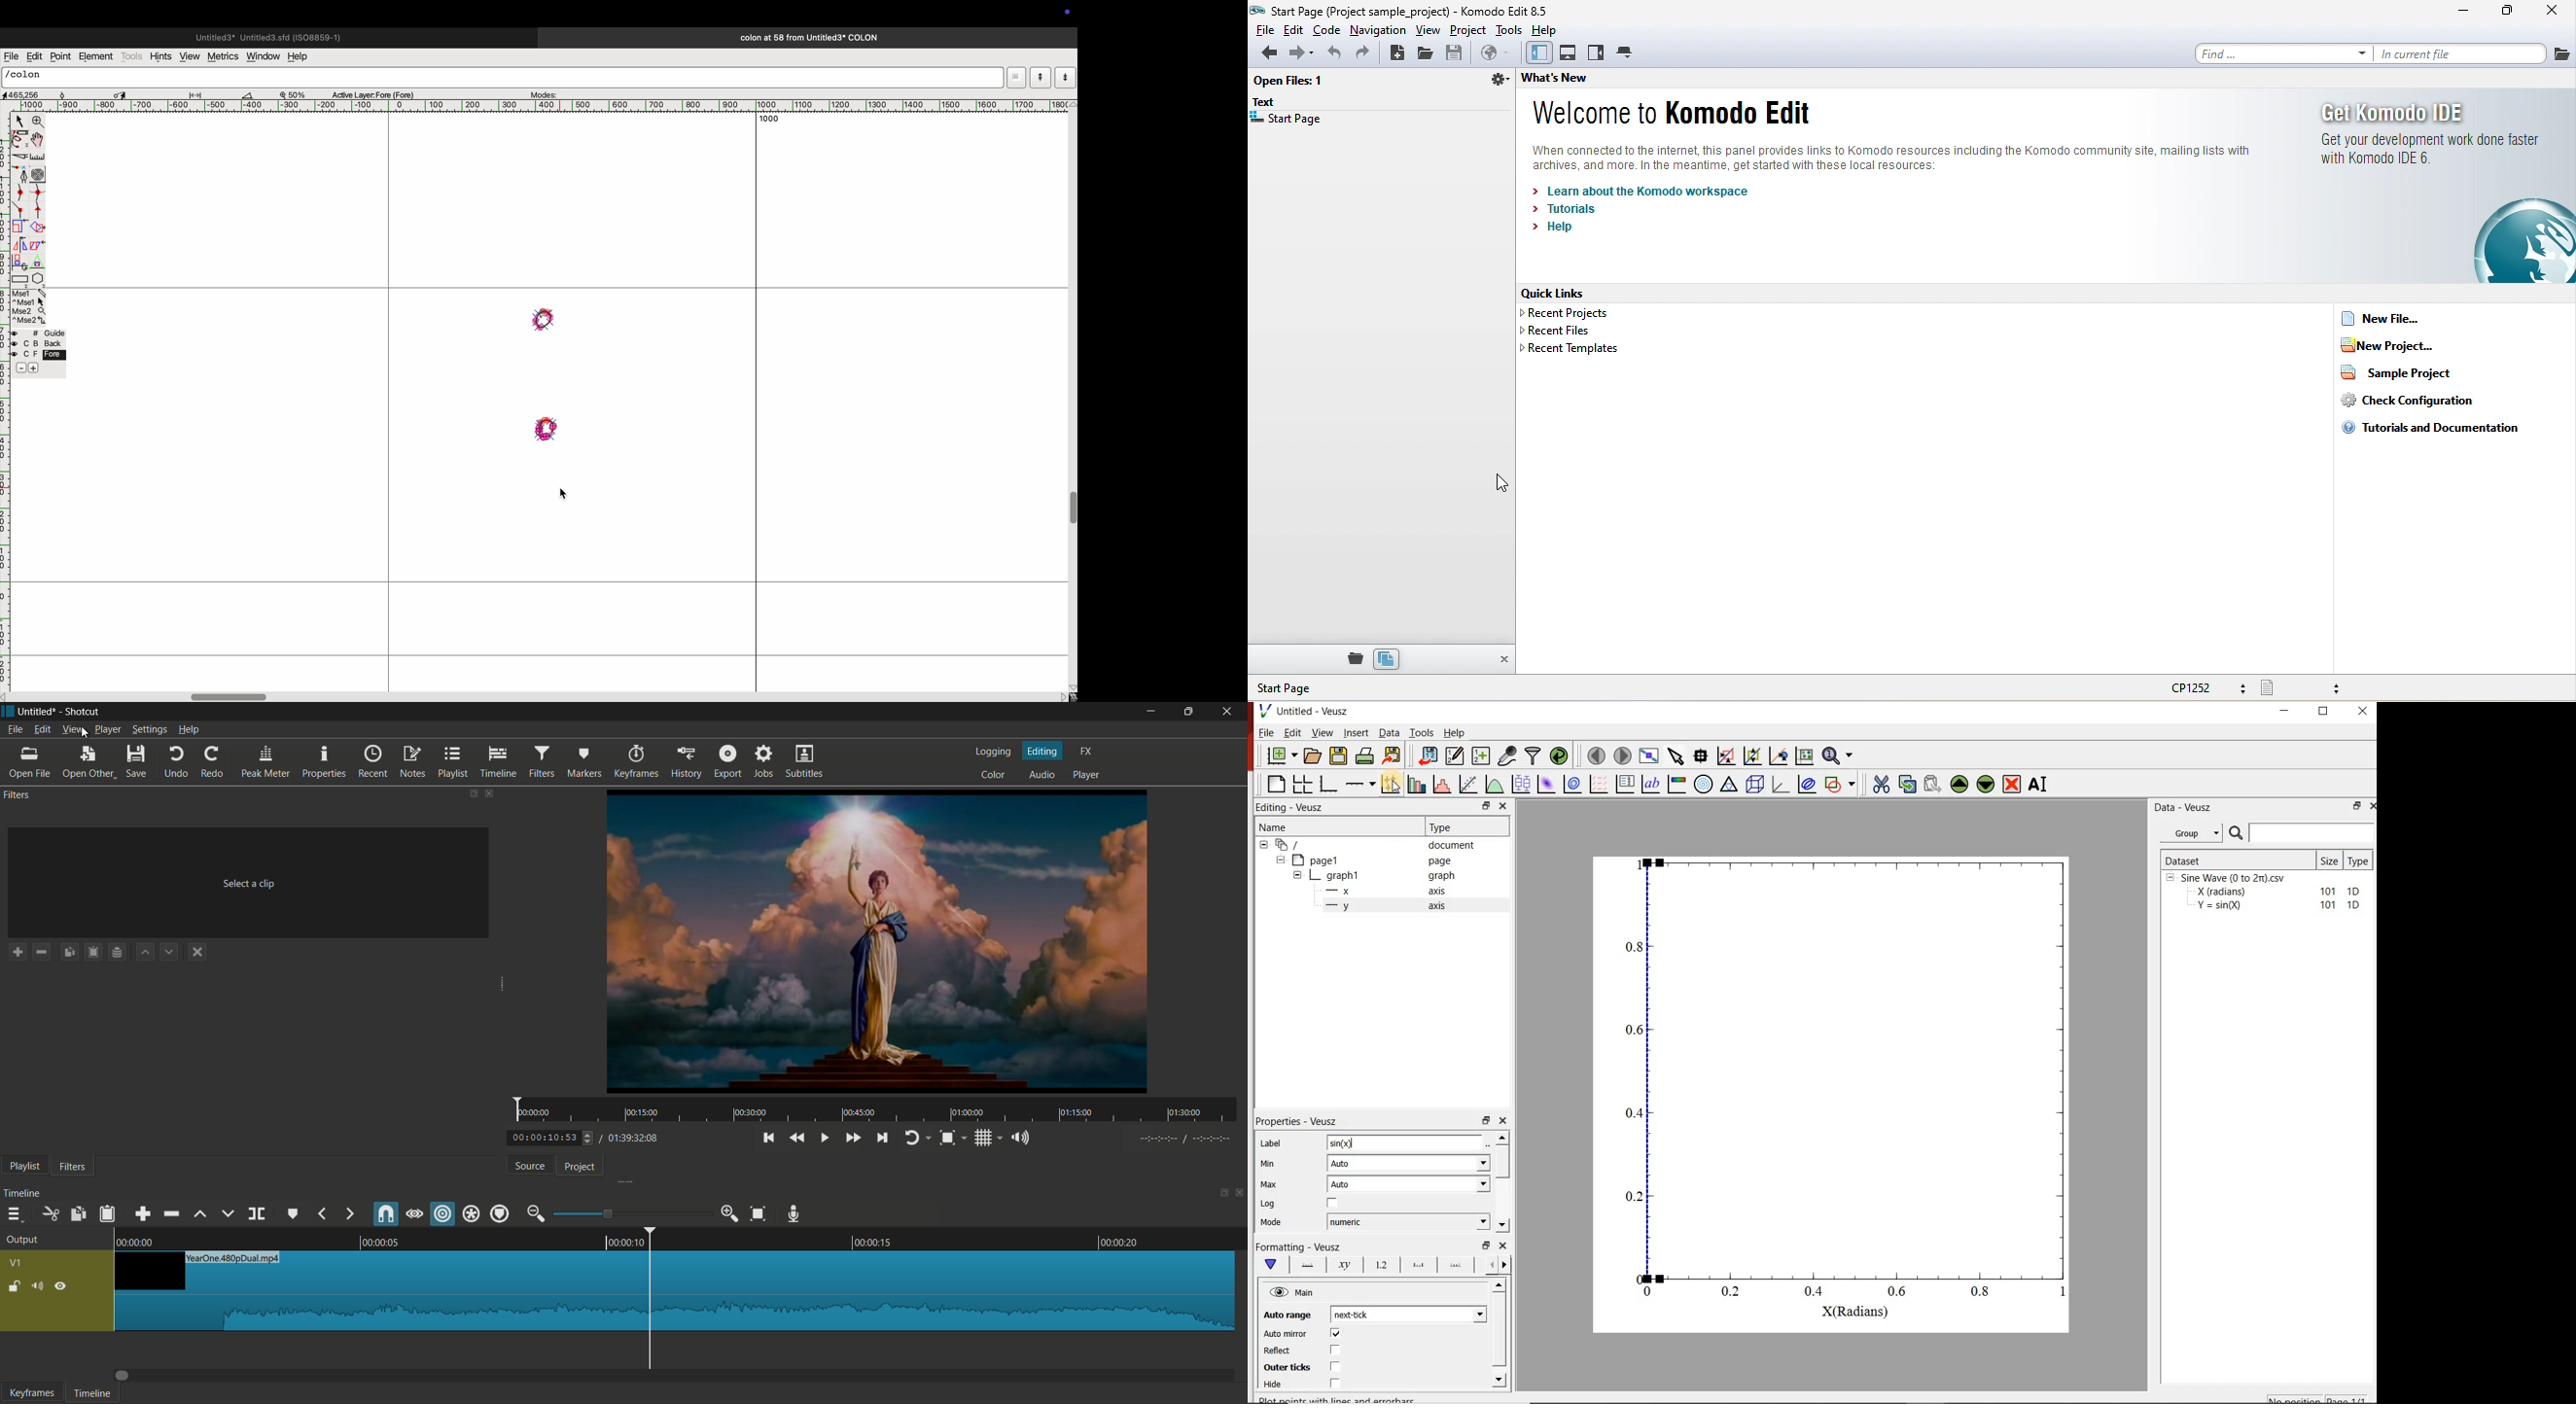  I want to click on edit, so click(34, 56).